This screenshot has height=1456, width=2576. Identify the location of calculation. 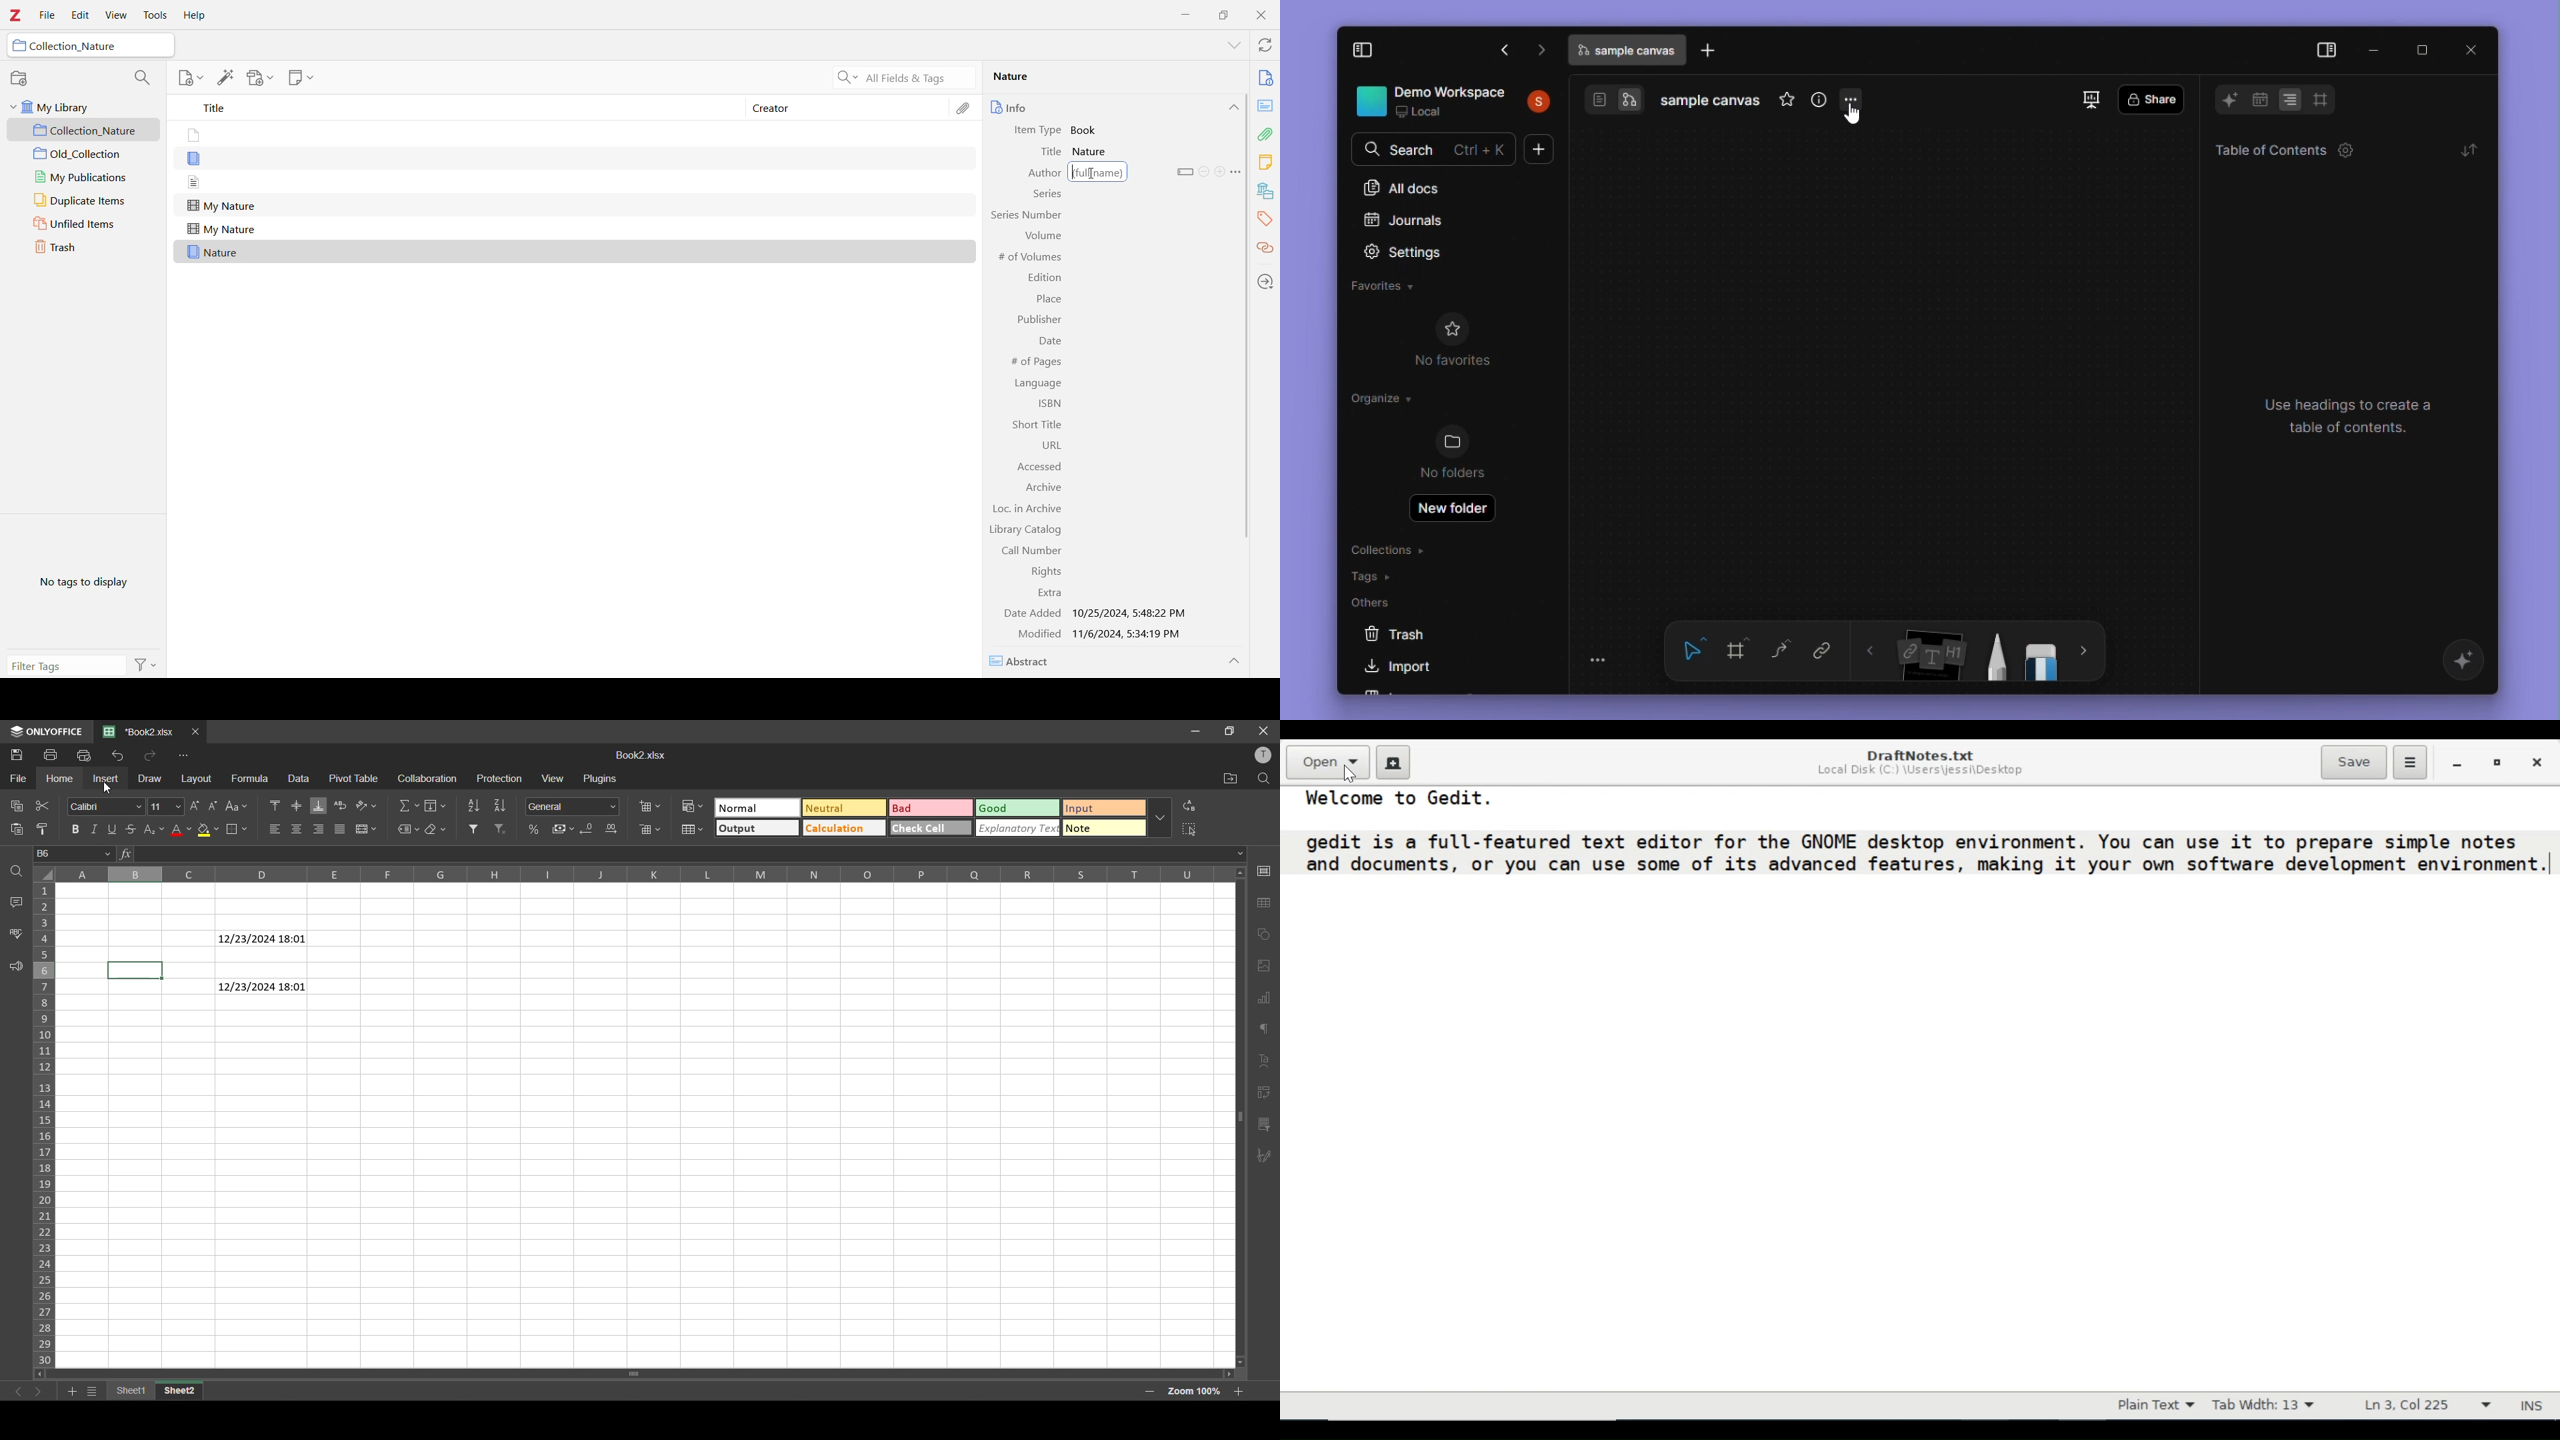
(845, 827).